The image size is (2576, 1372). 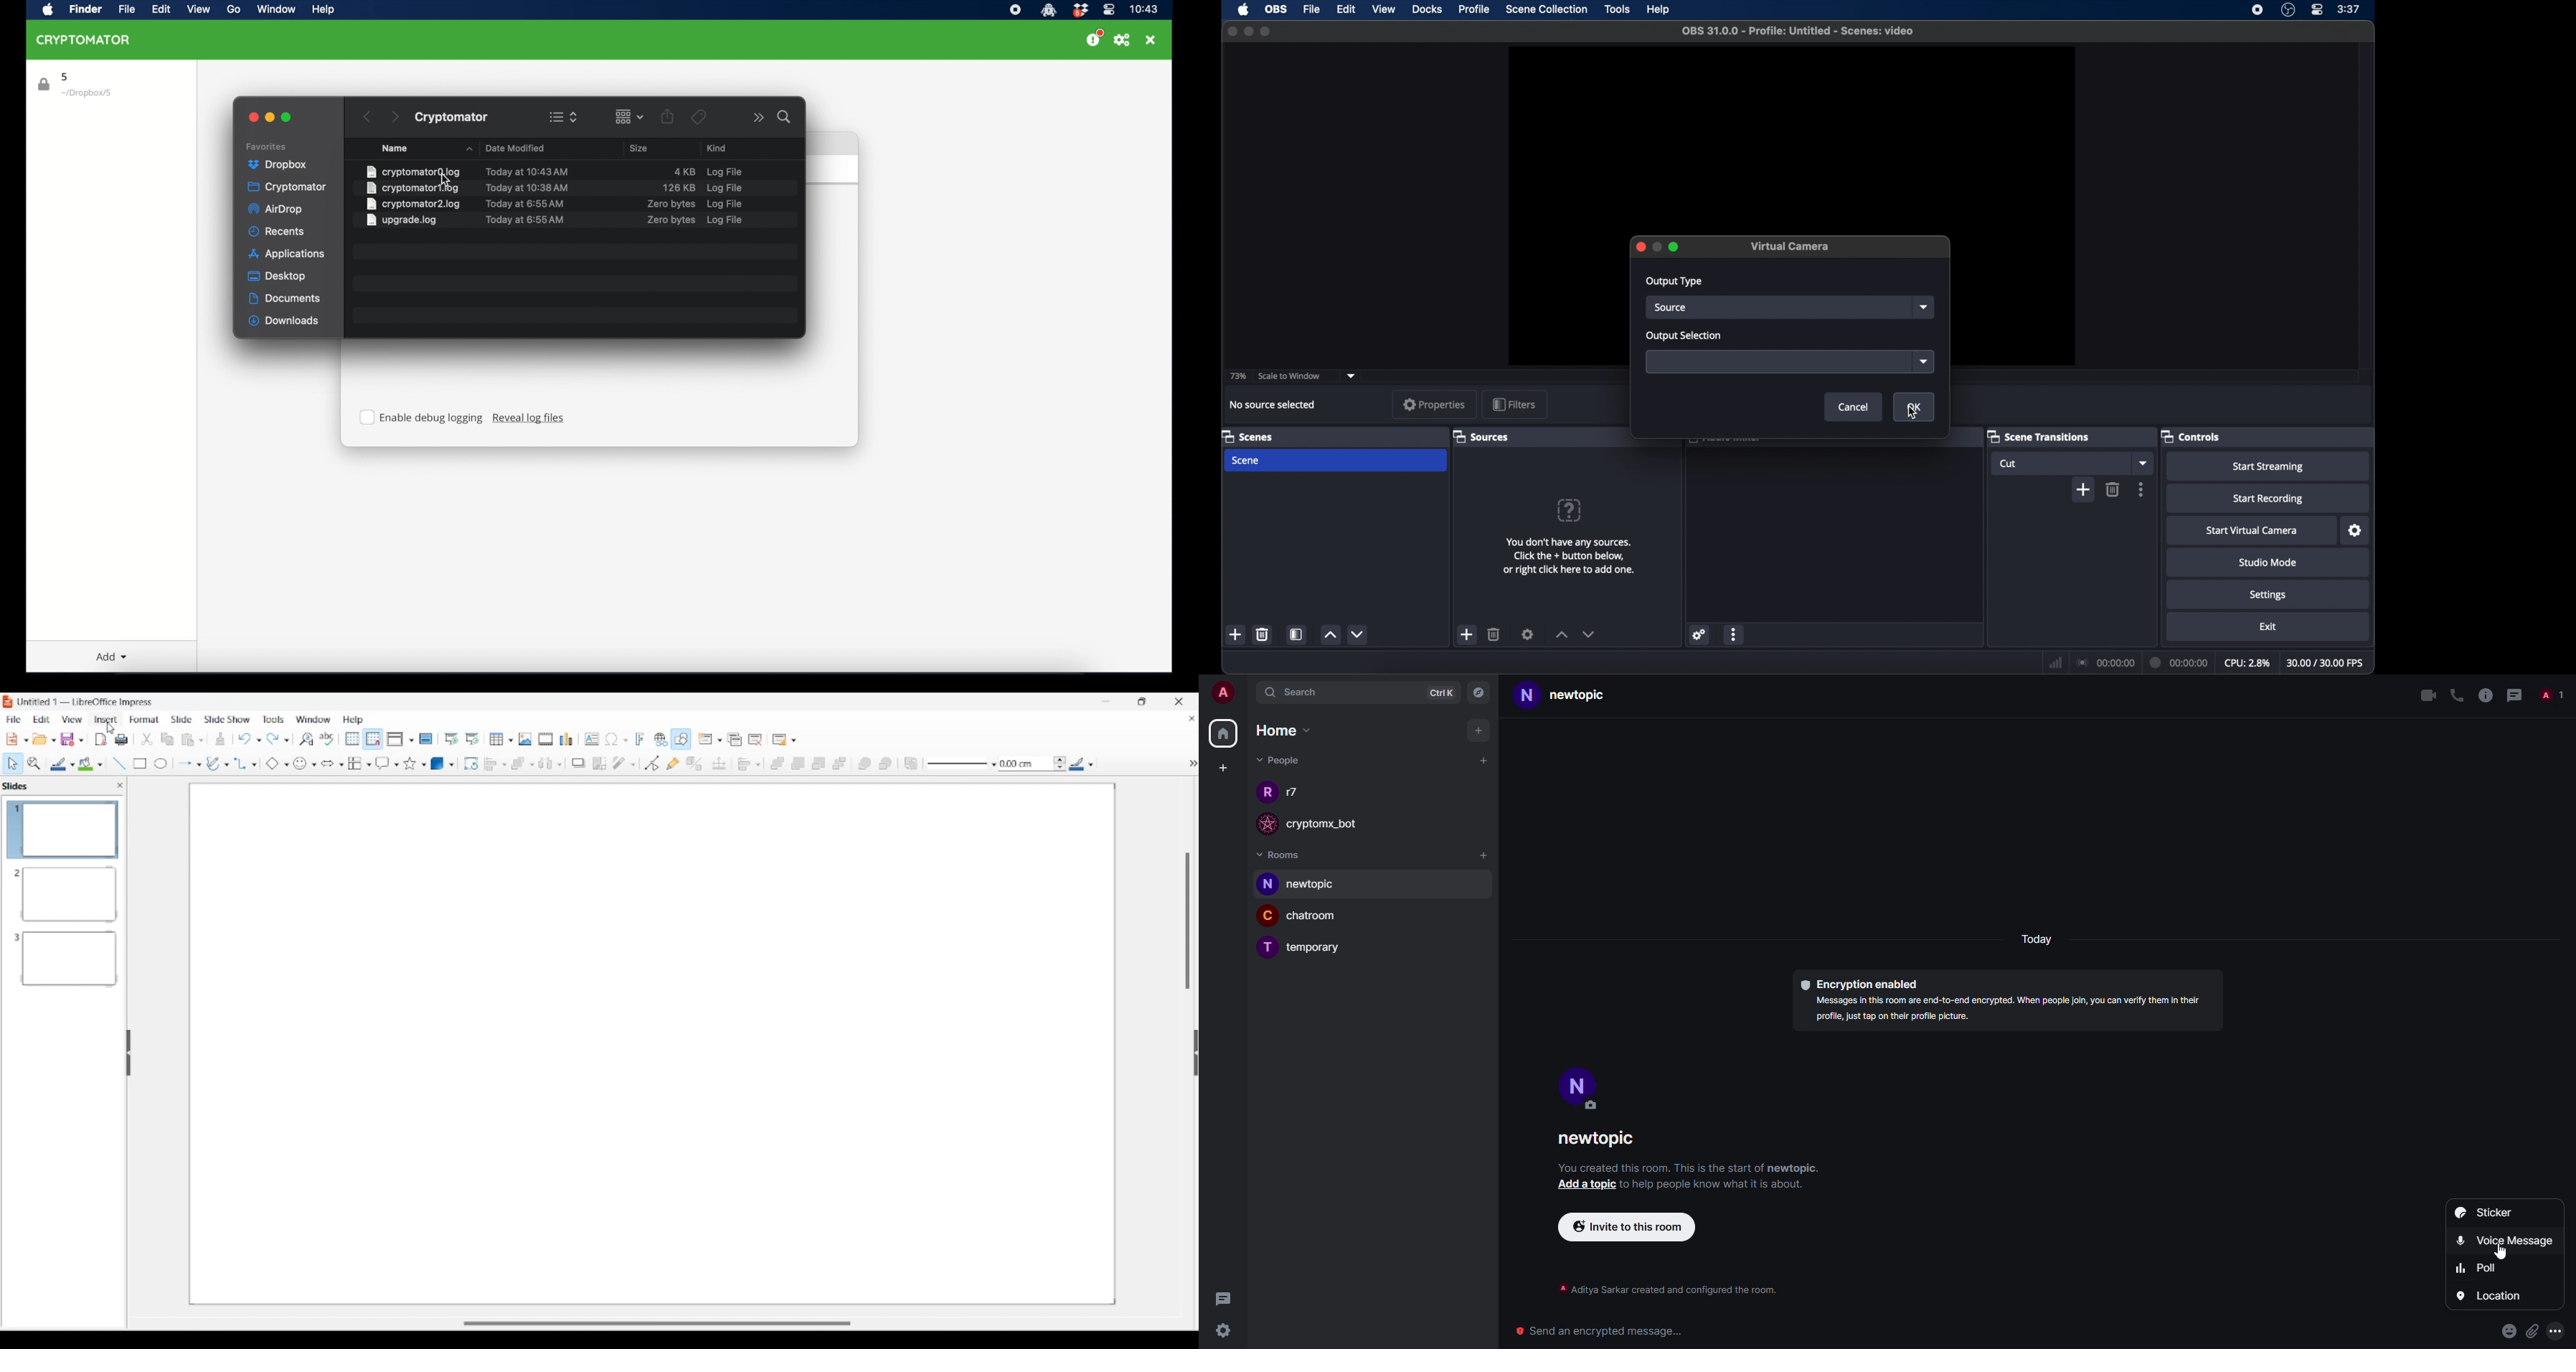 I want to click on duration, so click(x=2180, y=662).